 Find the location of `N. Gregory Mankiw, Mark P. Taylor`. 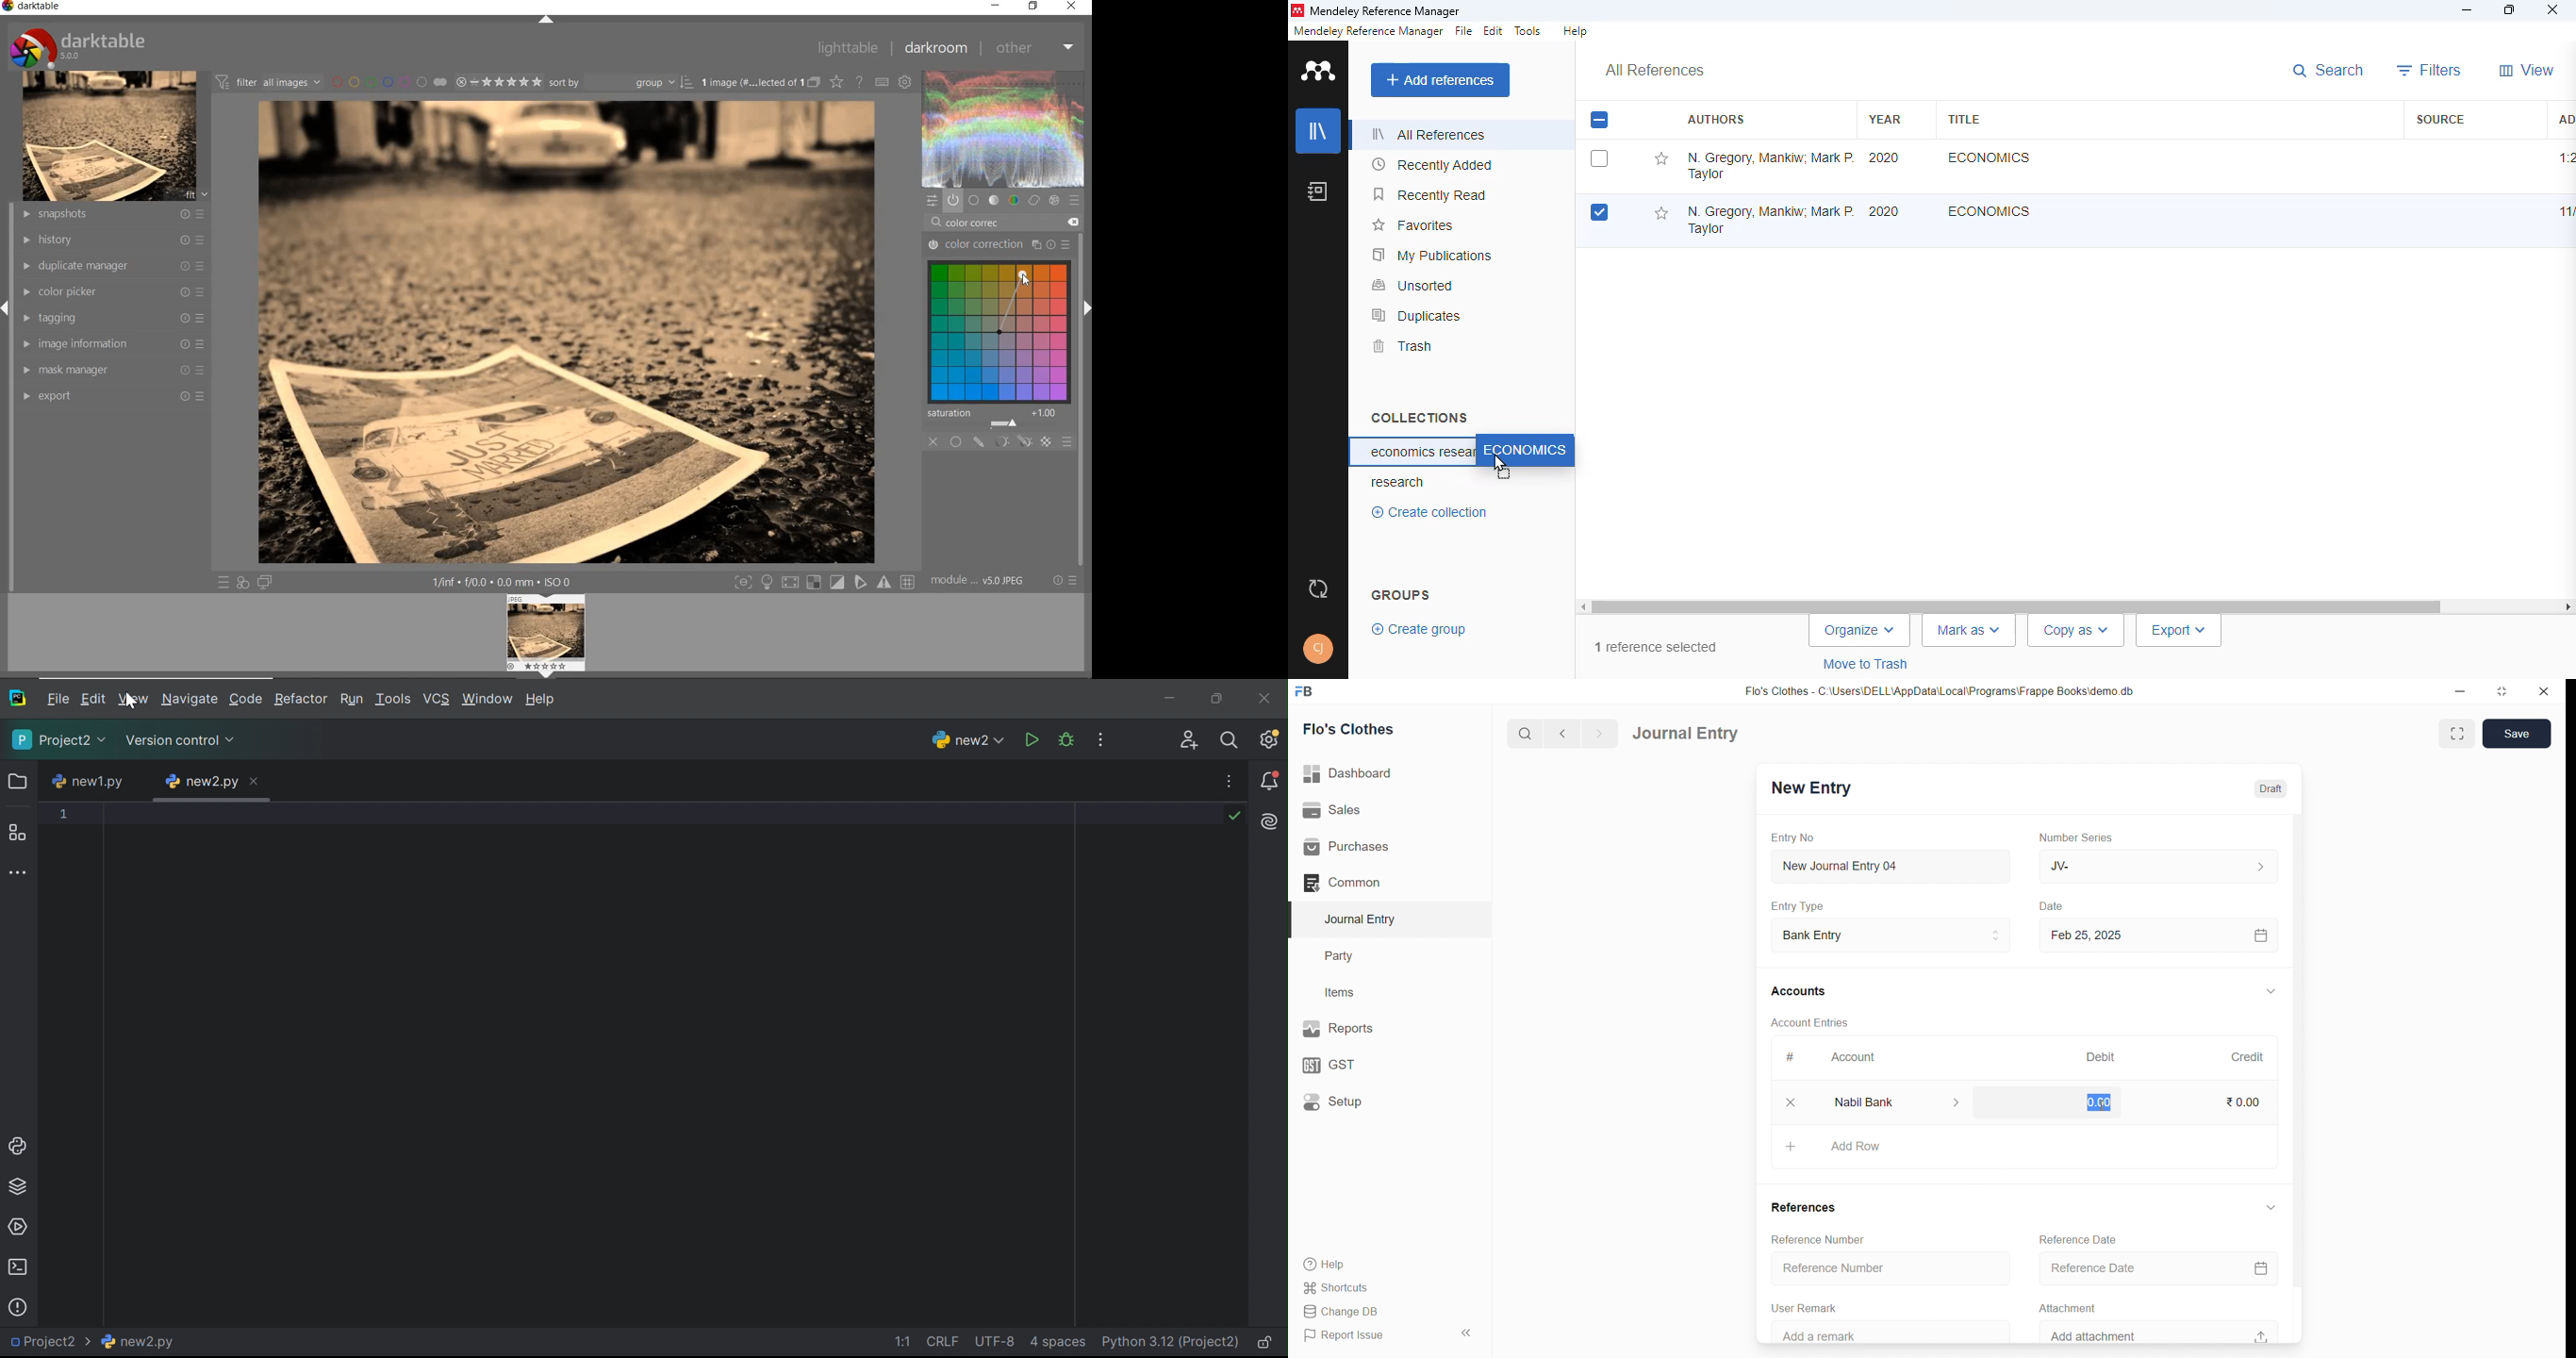

N. Gregory Mankiw, Mark P. Taylor is located at coordinates (1767, 215).